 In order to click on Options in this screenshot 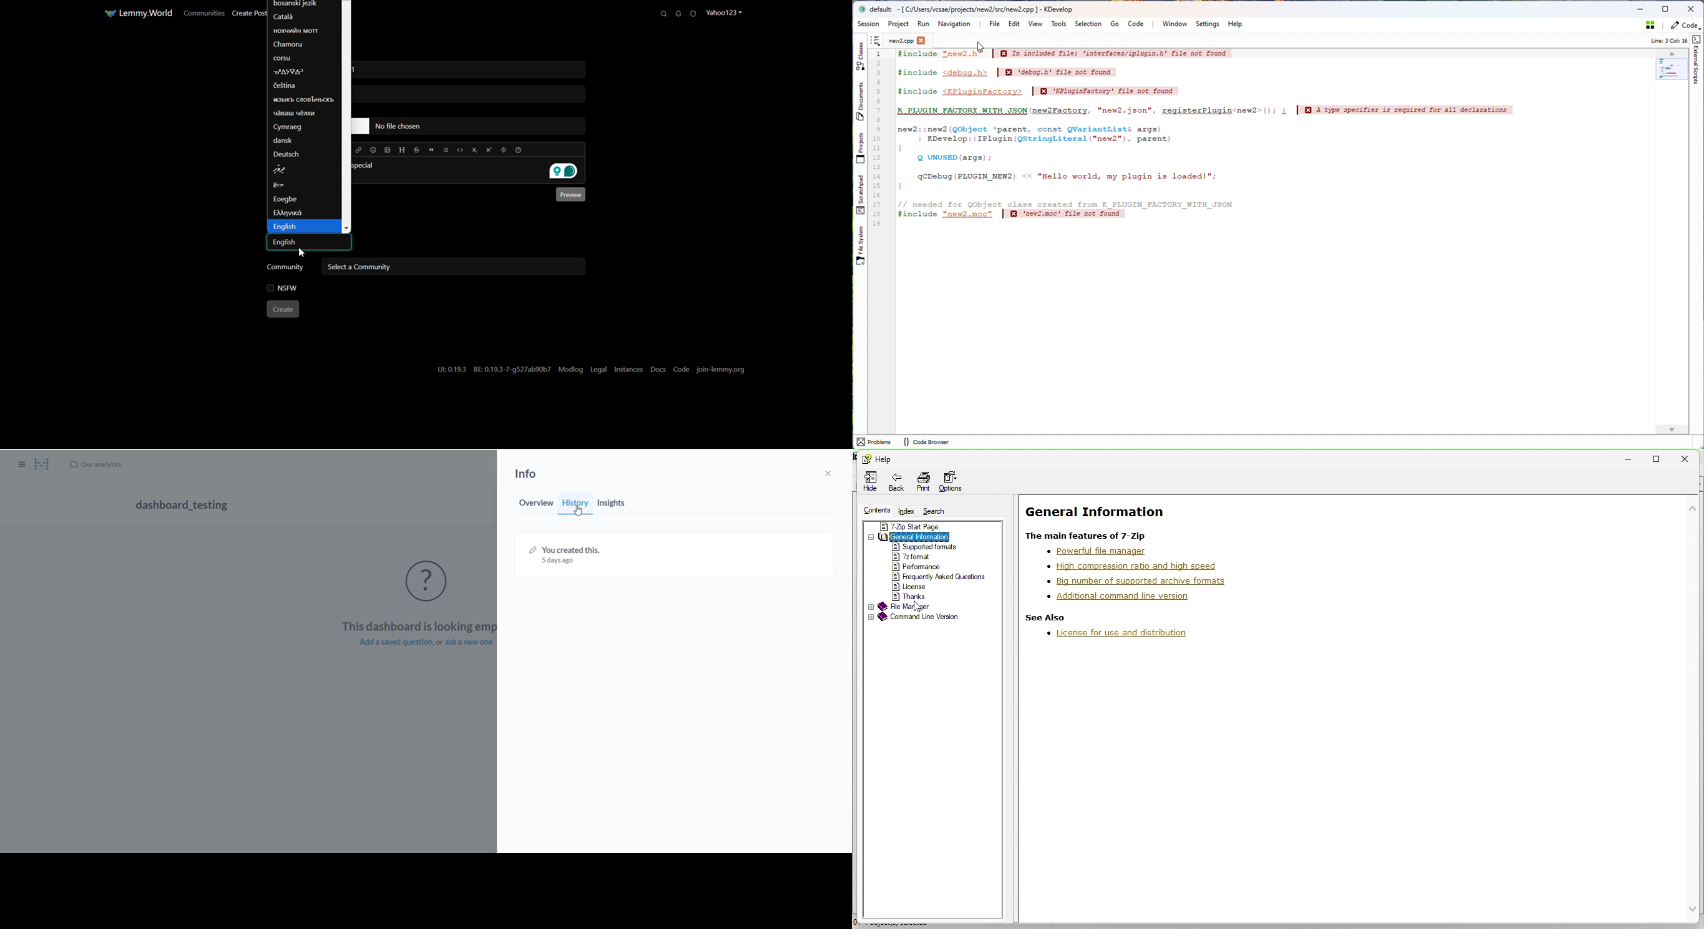, I will do `click(950, 480)`.